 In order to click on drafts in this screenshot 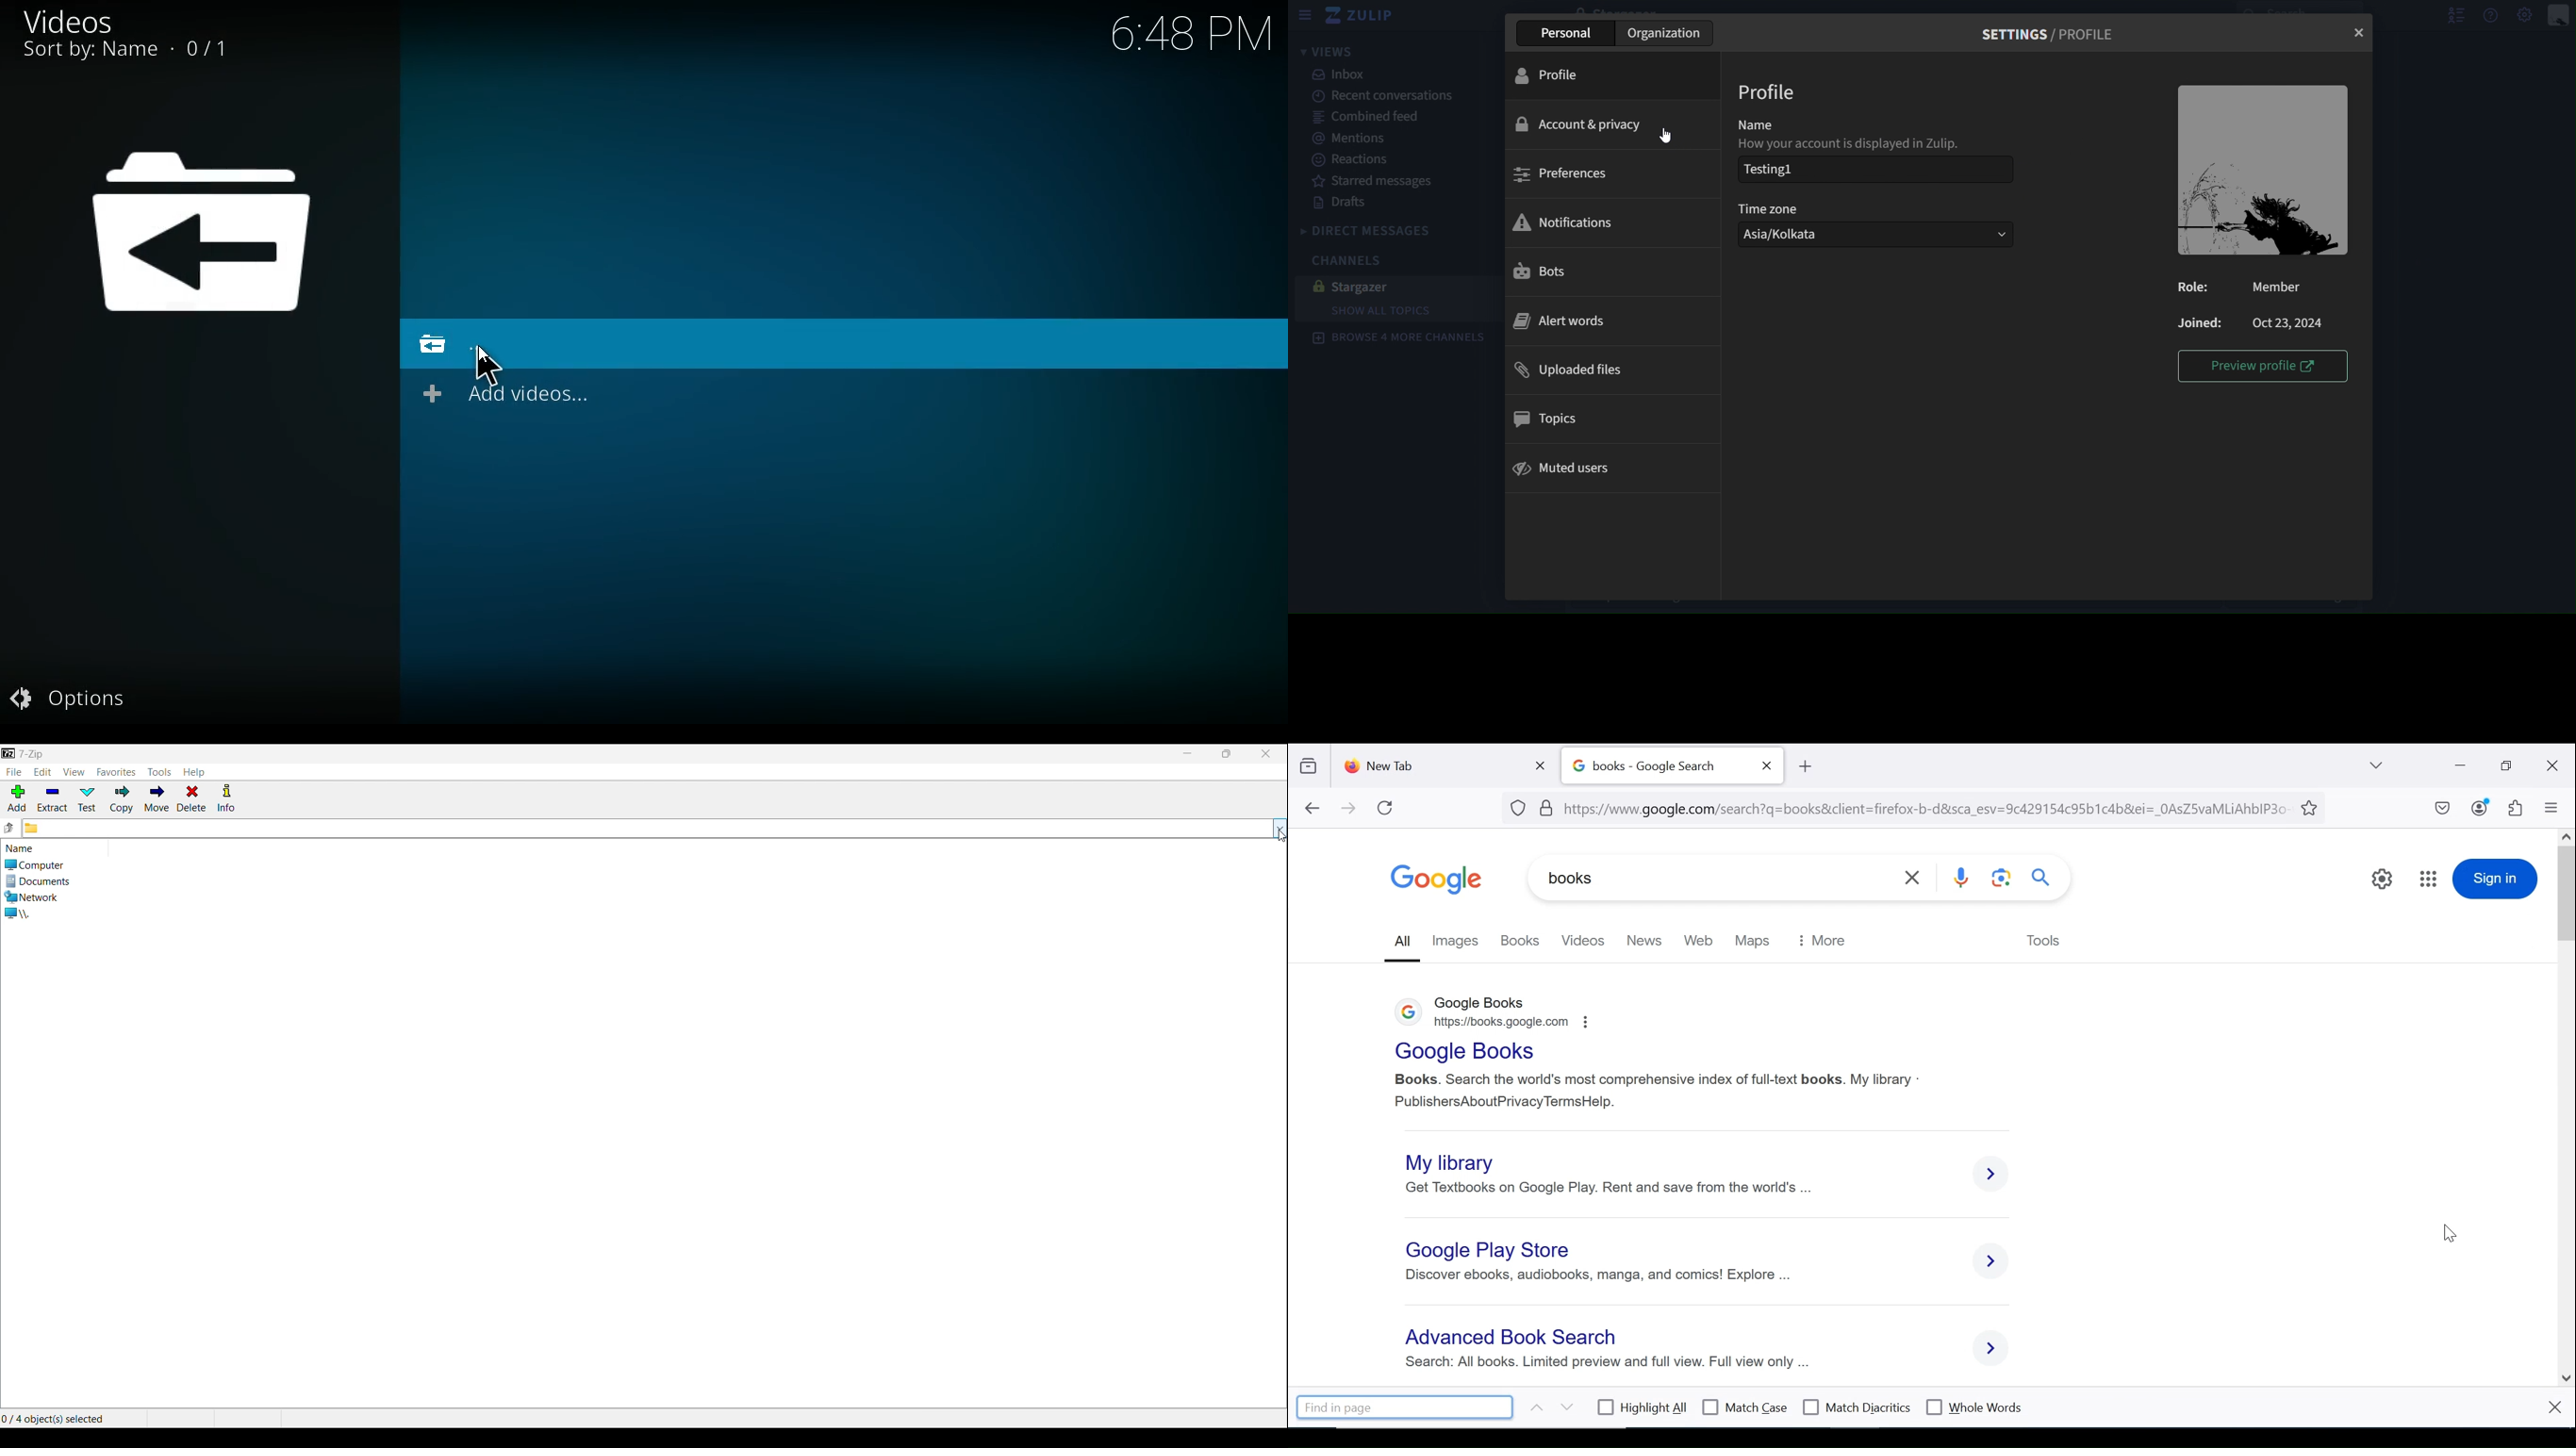, I will do `click(1338, 205)`.